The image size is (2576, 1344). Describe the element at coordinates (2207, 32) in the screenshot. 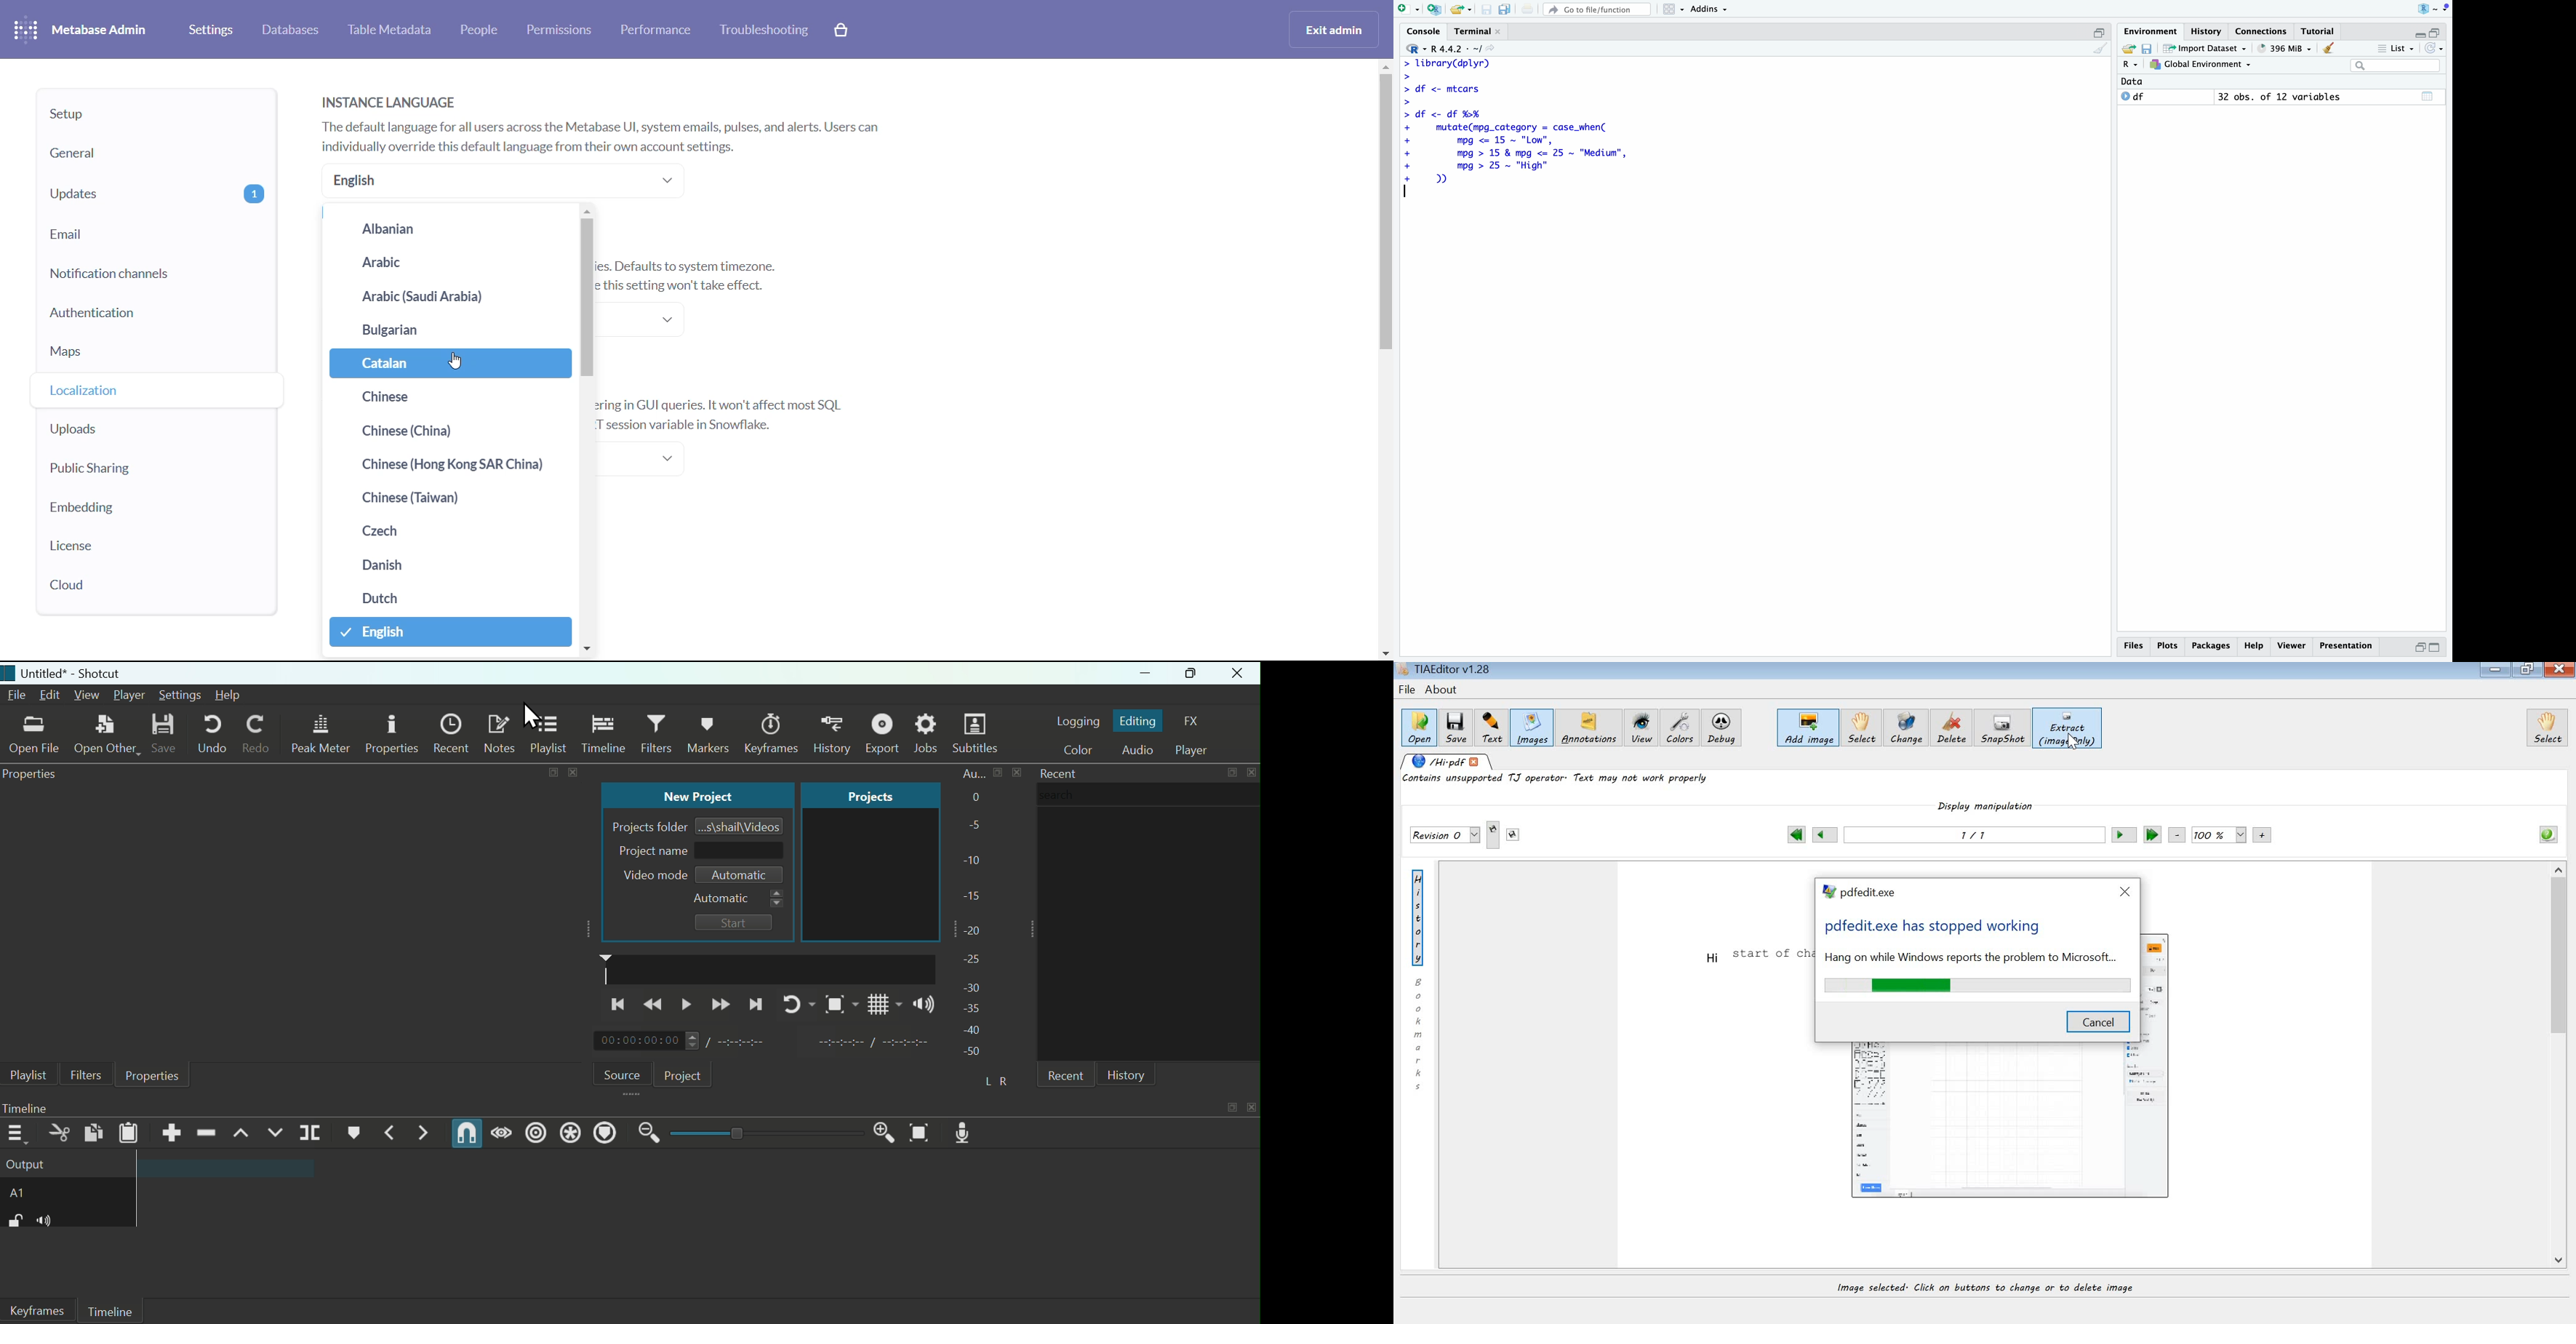

I see `history` at that location.